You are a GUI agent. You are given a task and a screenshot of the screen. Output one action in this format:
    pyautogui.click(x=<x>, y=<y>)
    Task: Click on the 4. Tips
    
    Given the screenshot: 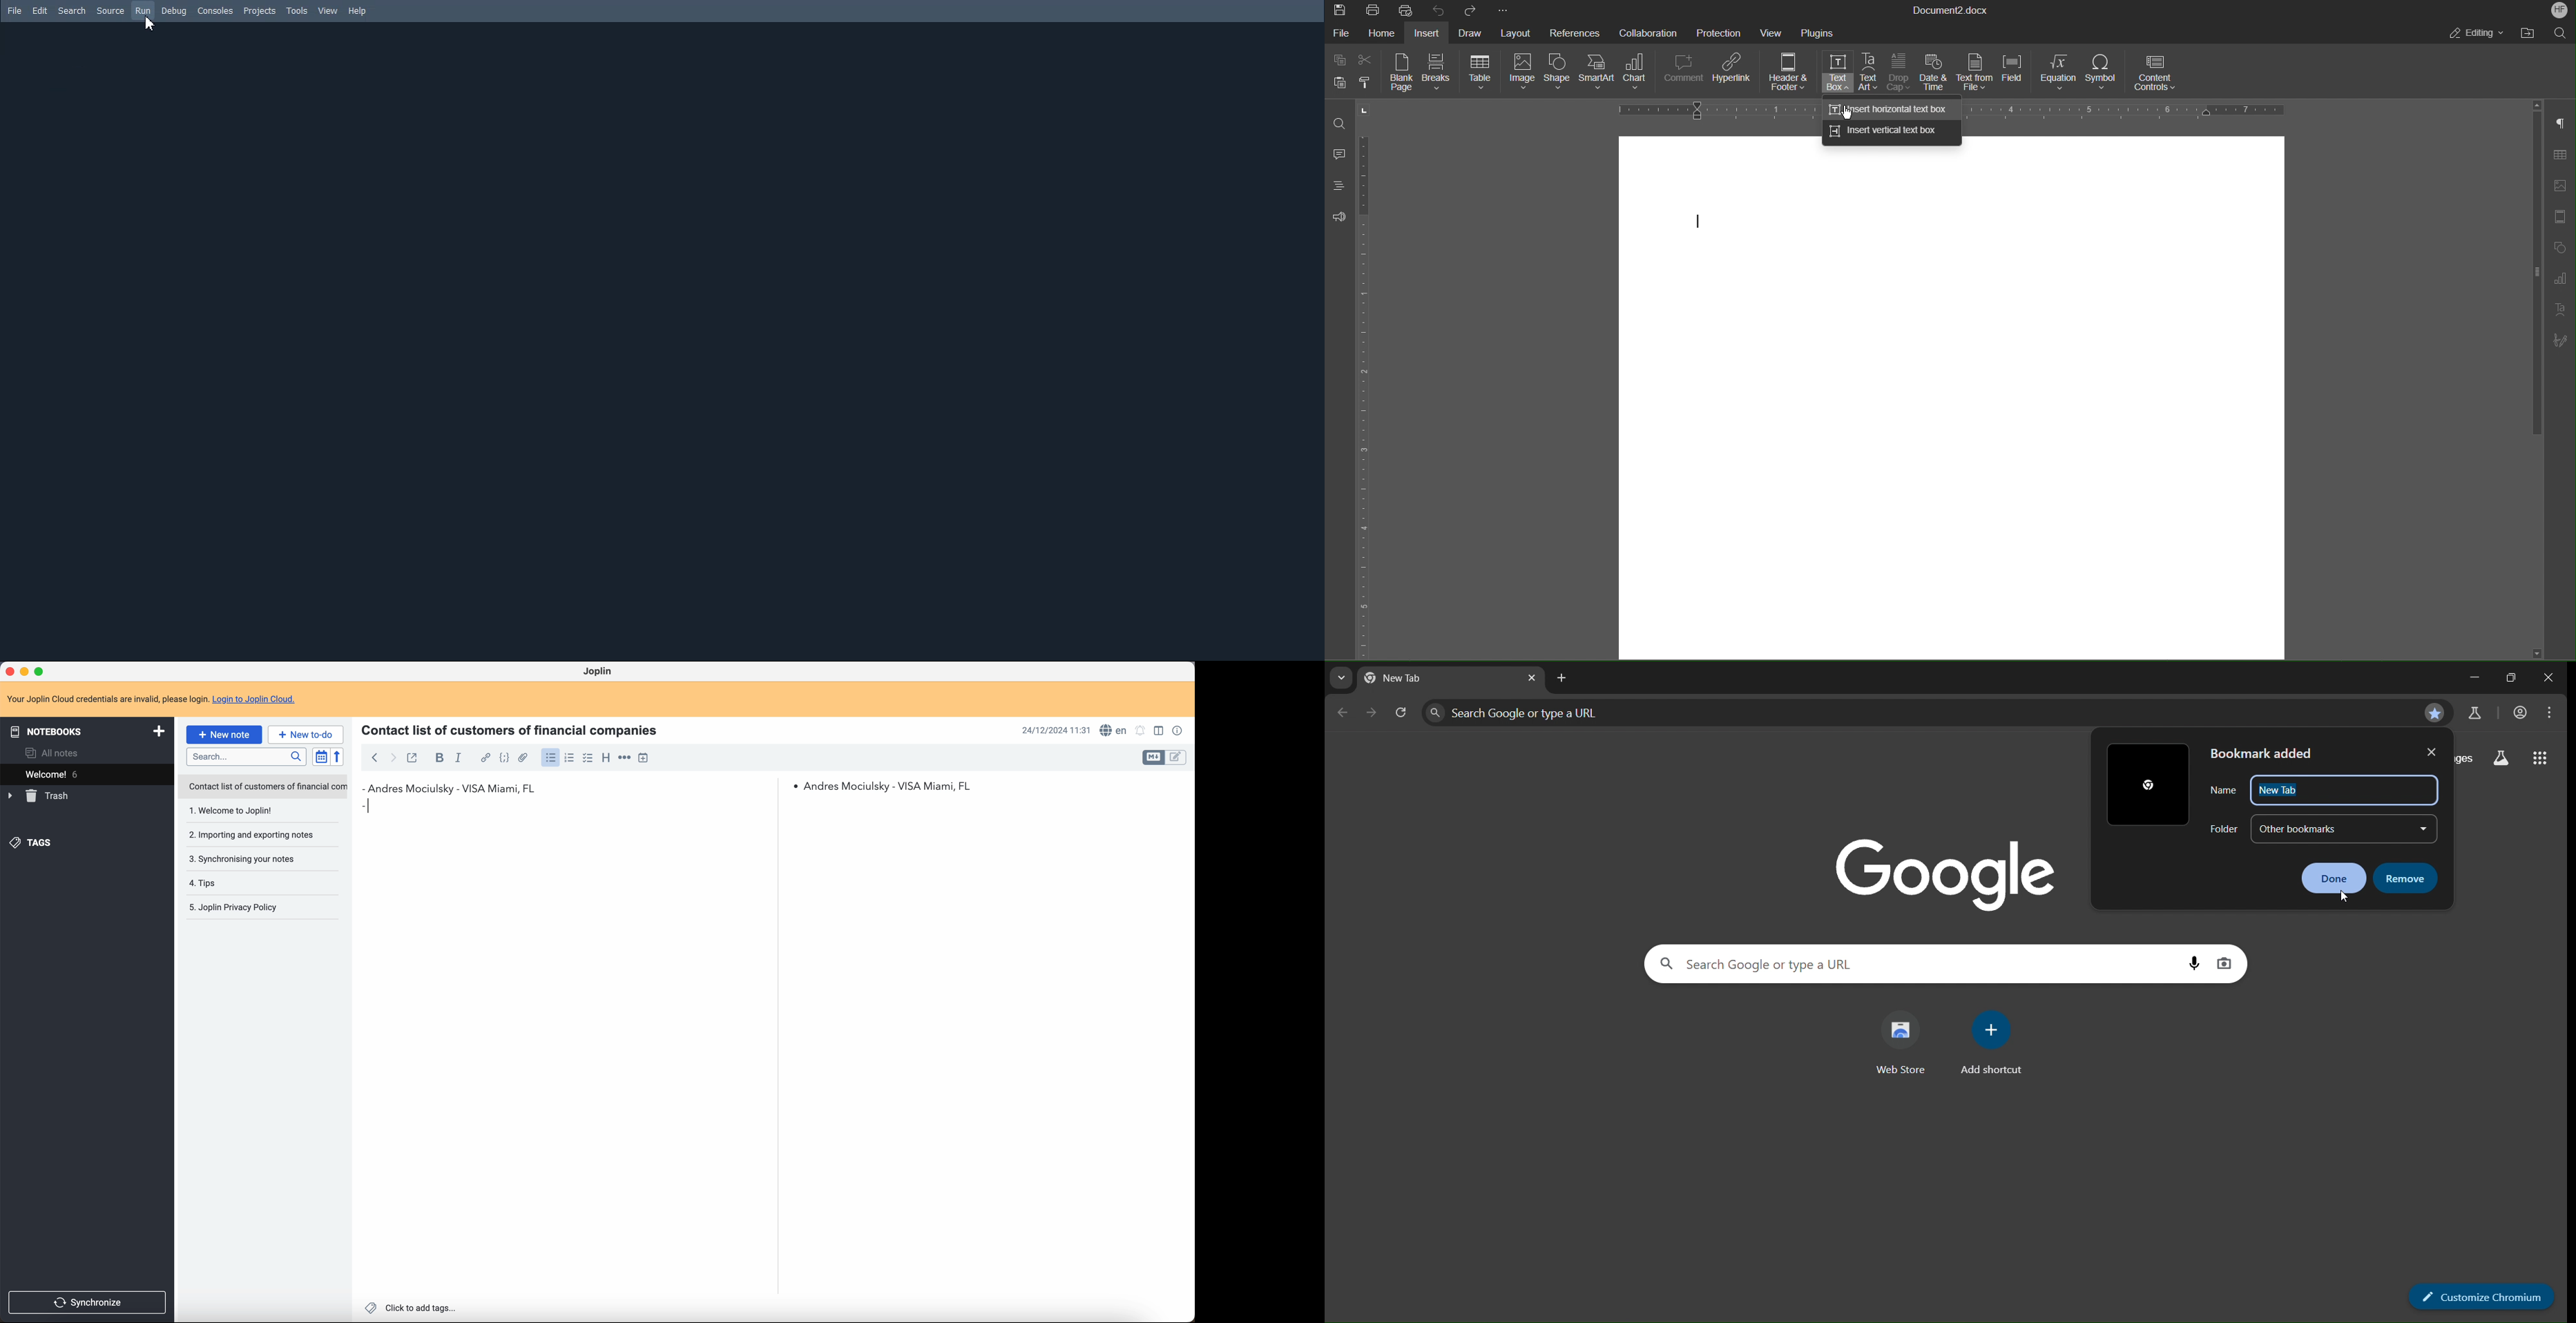 What is the action you would take?
    pyautogui.click(x=231, y=883)
    